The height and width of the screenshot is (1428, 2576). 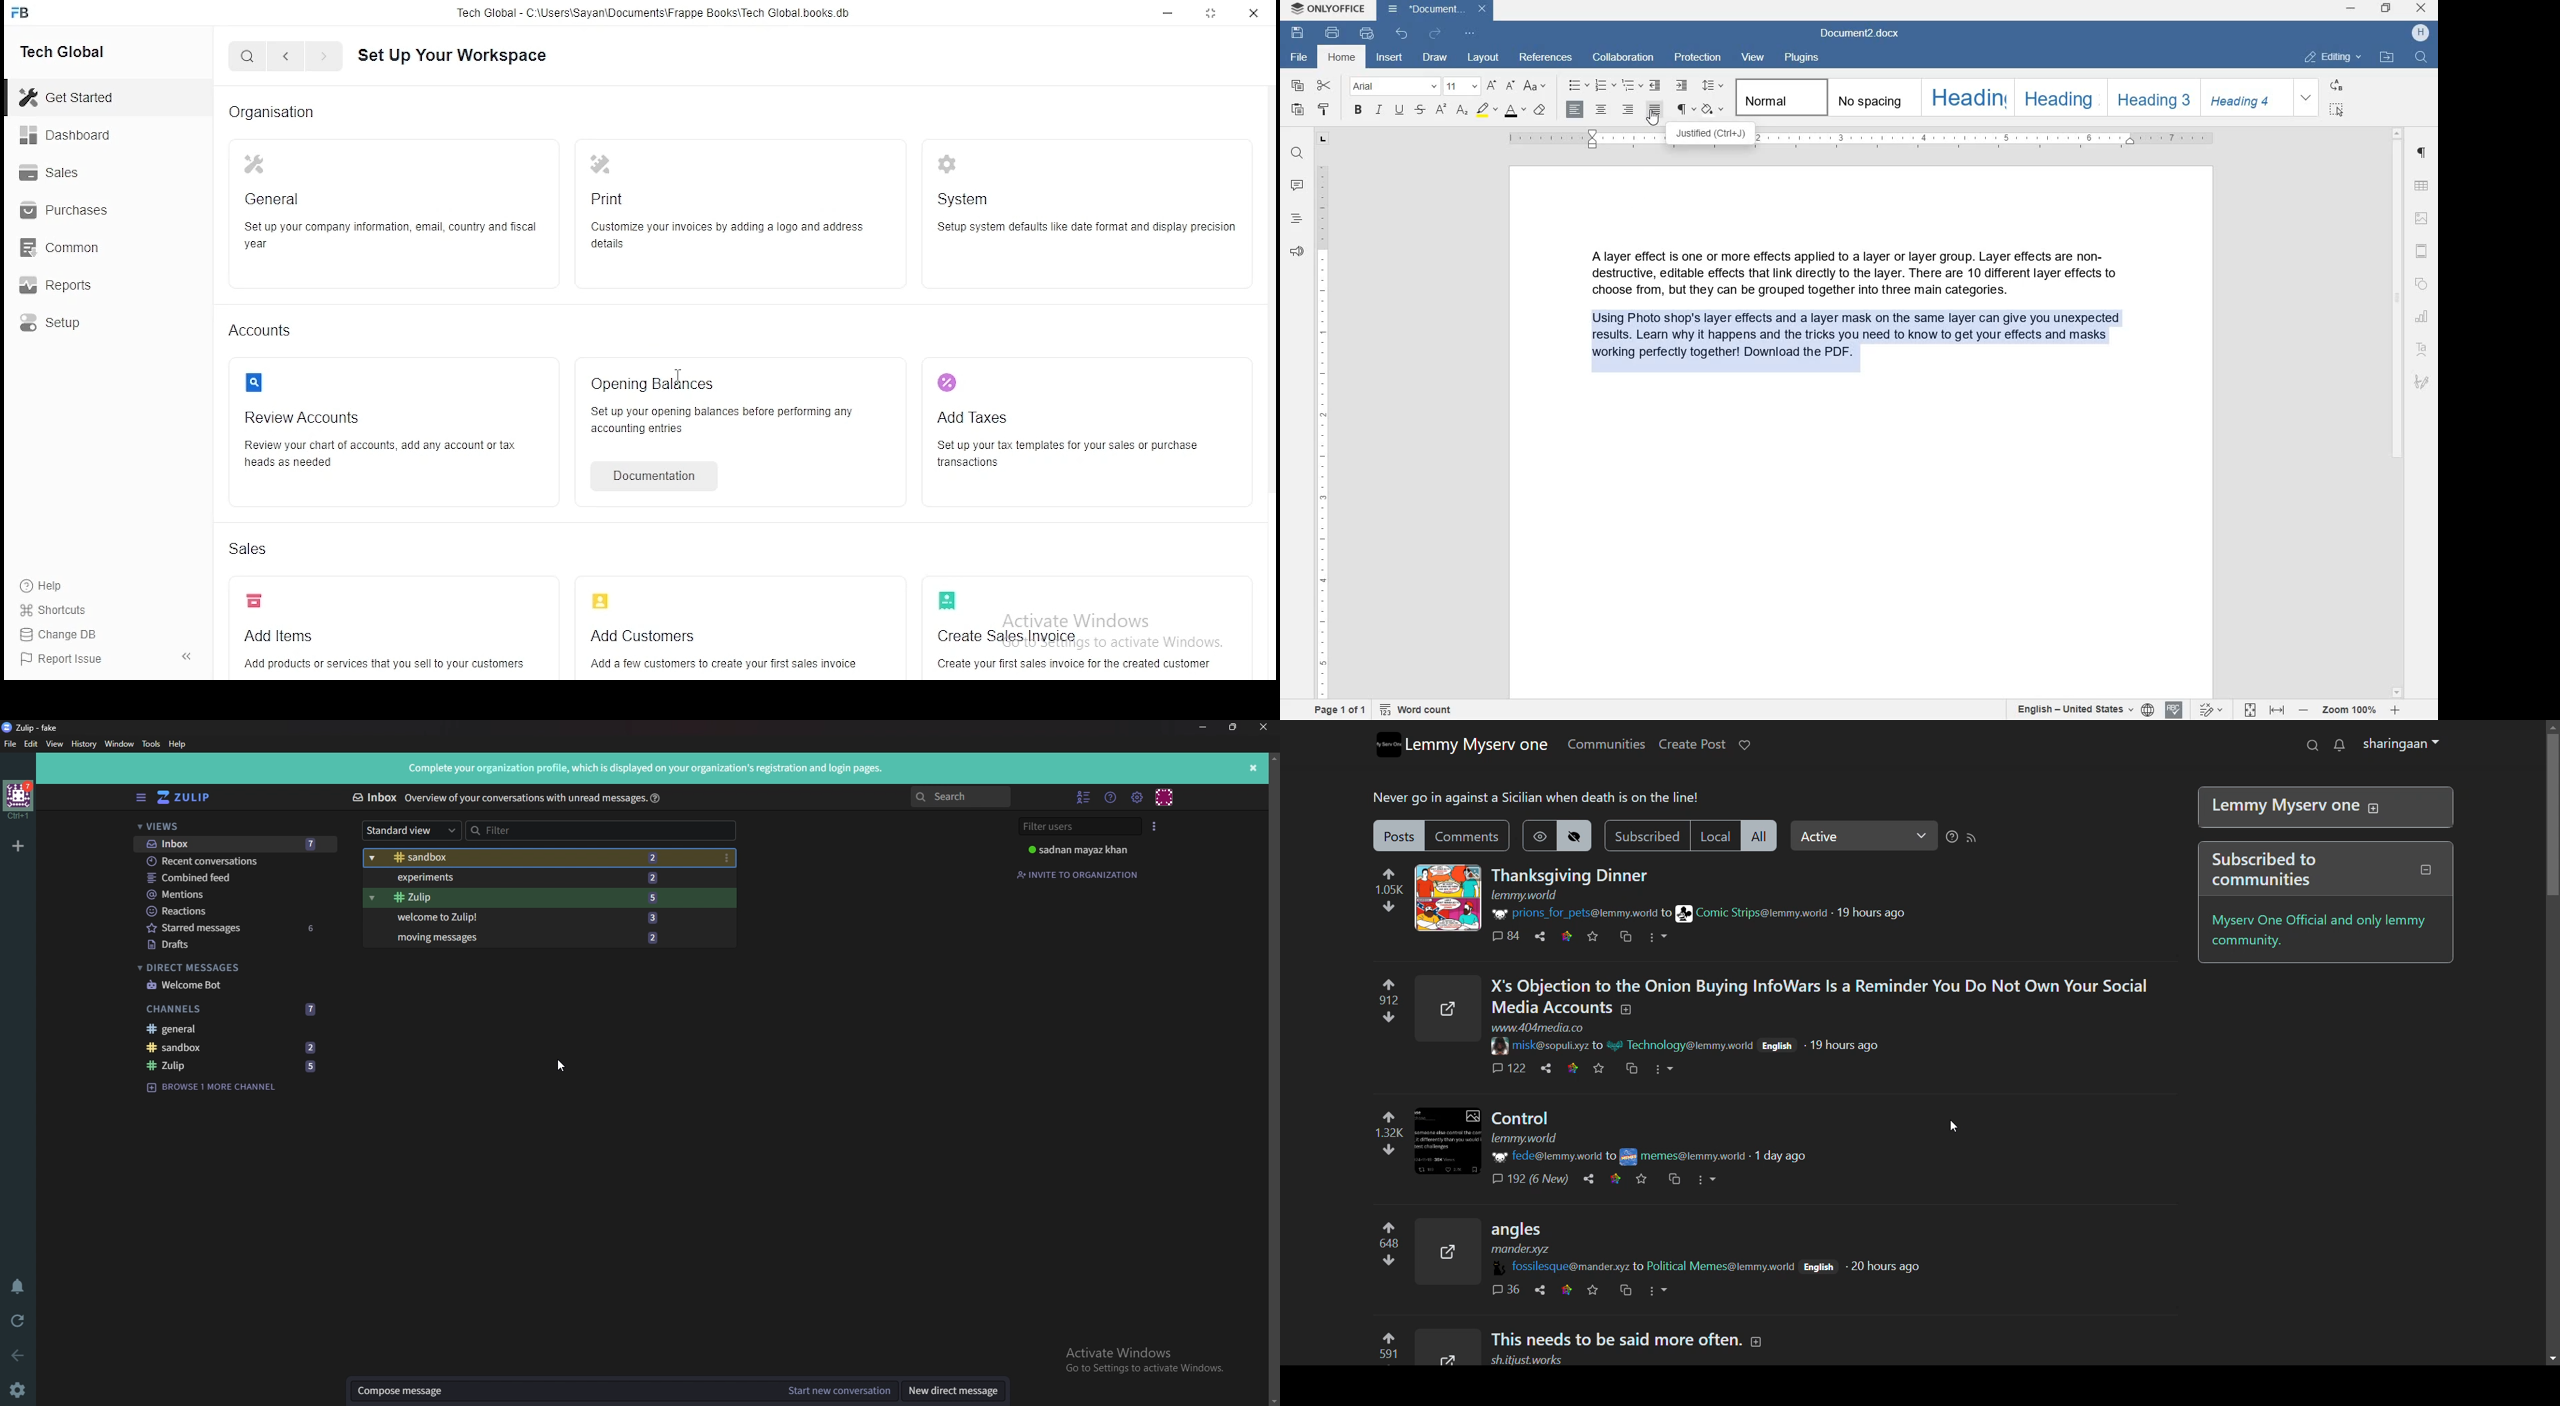 What do you see at coordinates (1367, 32) in the screenshot?
I see `QUICK PRINT` at bounding box center [1367, 32].